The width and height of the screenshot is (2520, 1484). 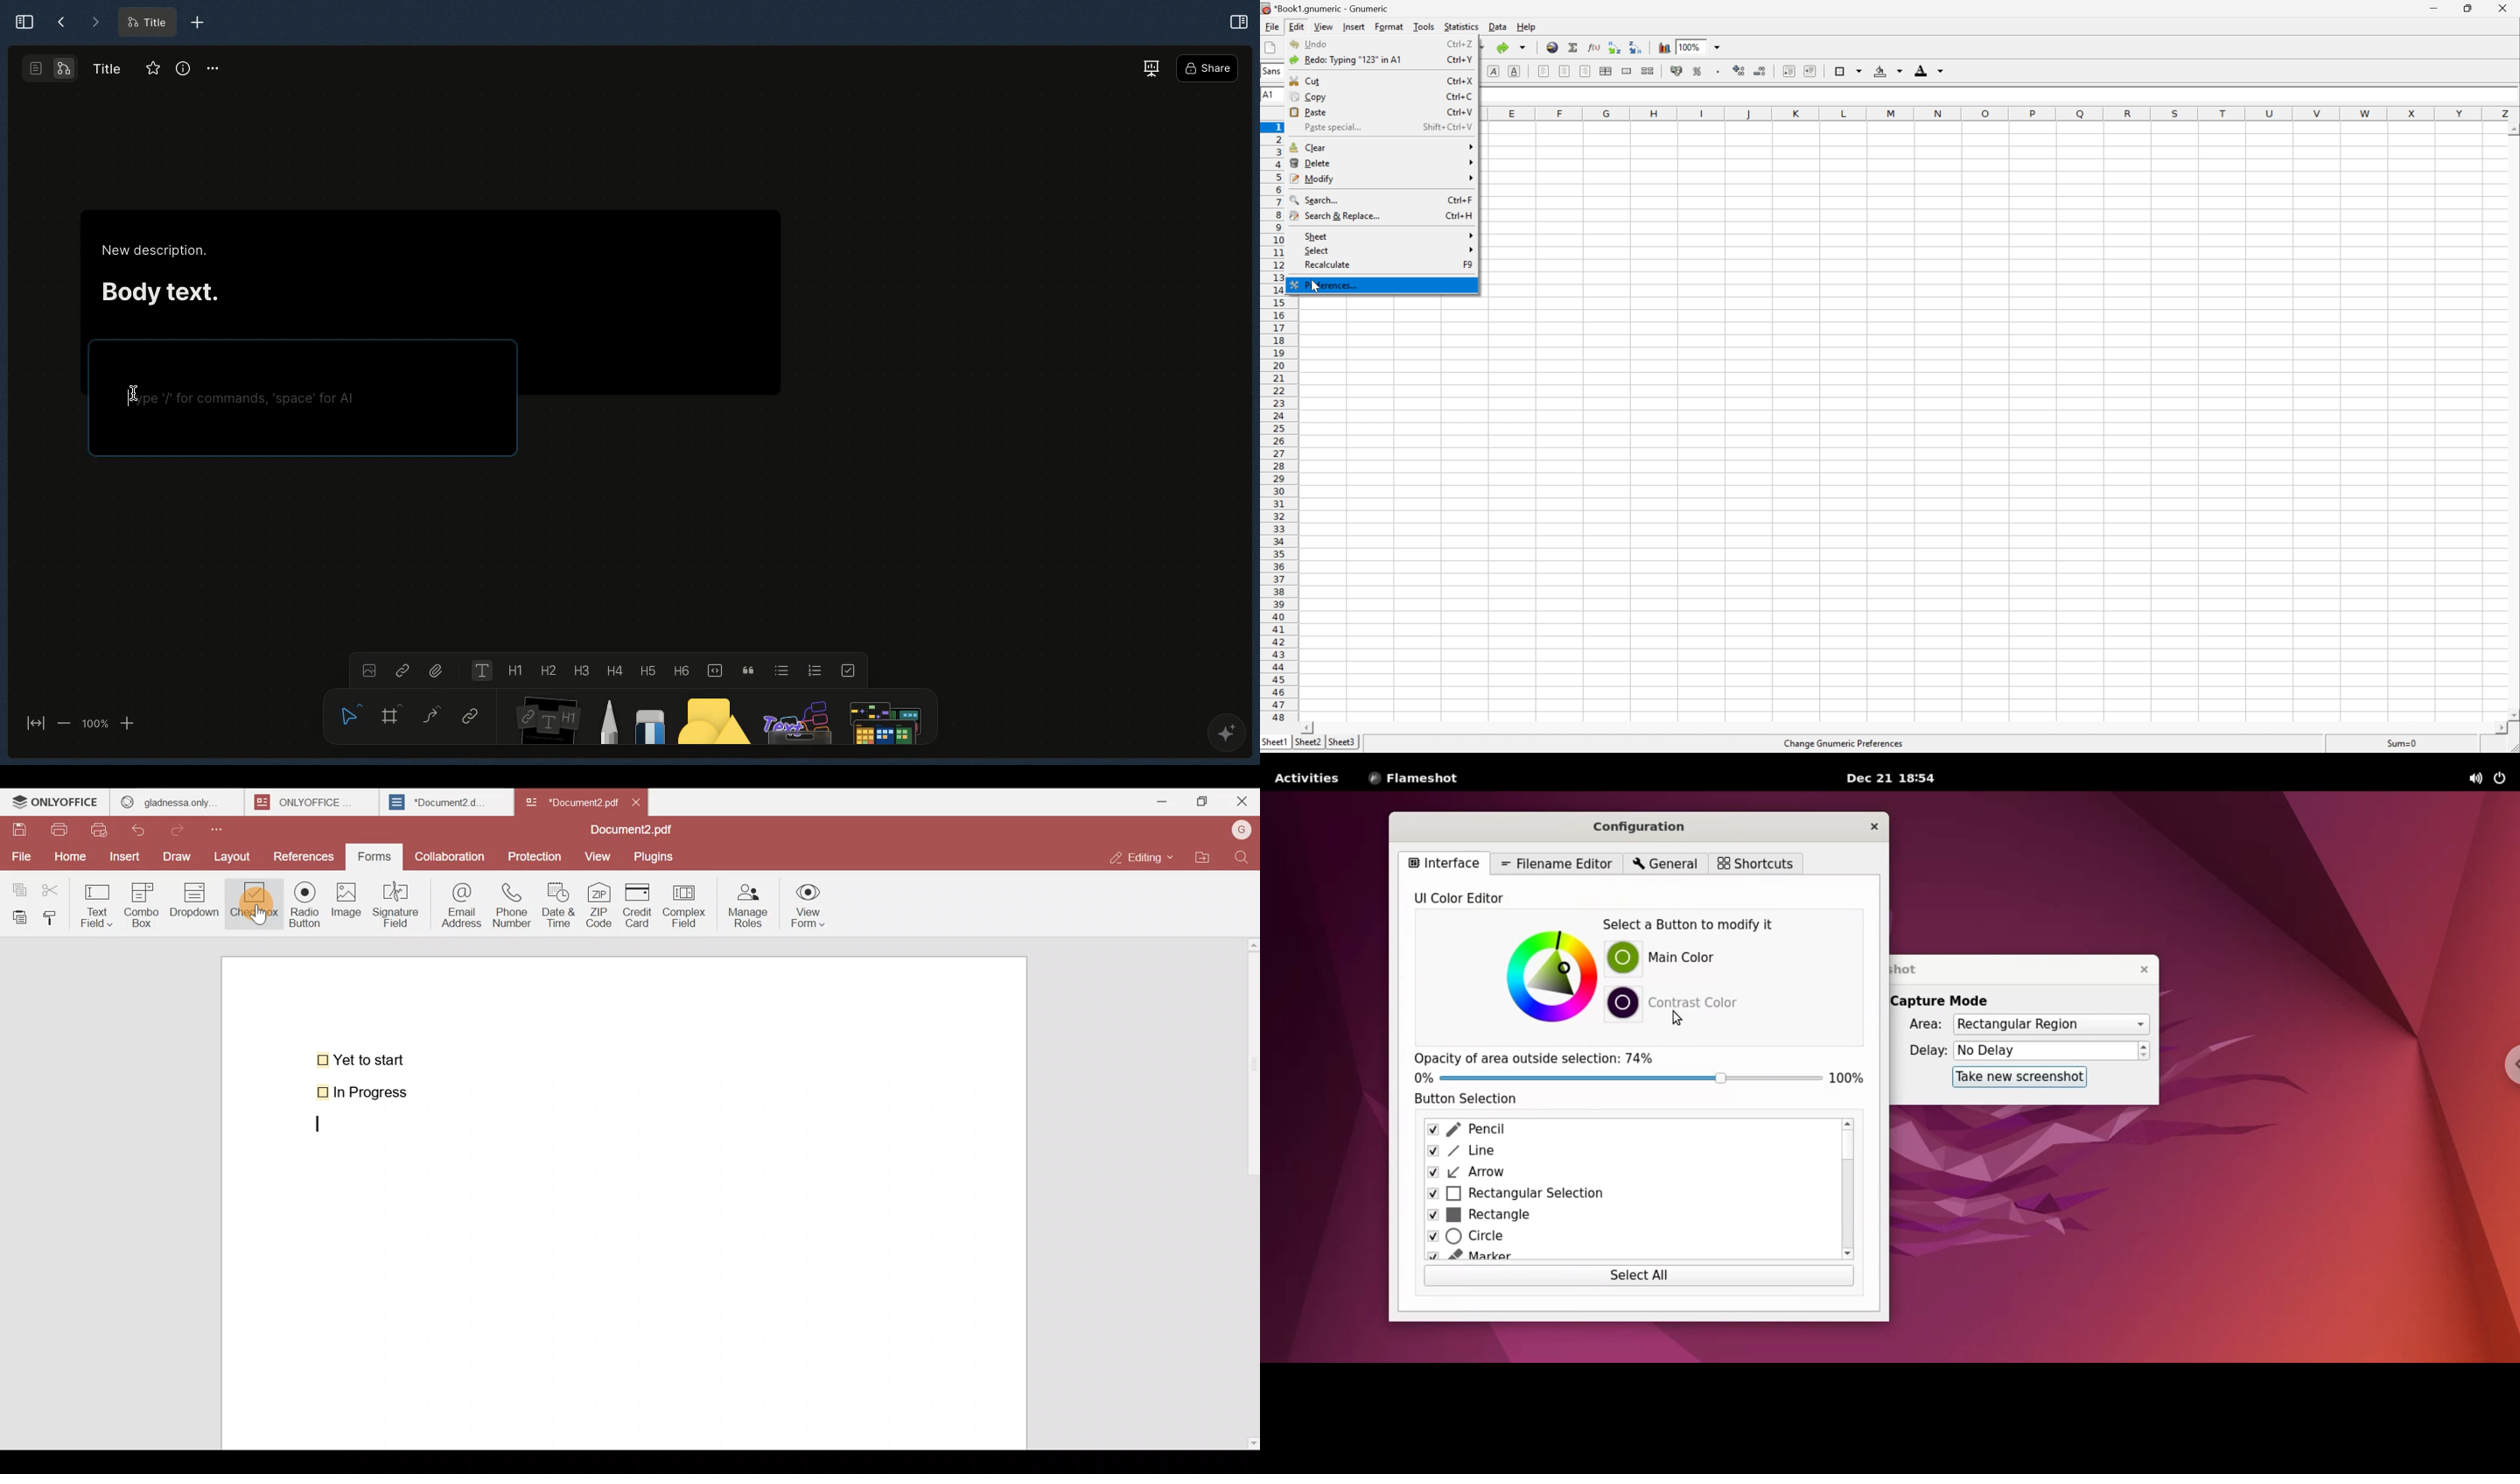 What do you see at coordinates (99, 902) in the screenshot?
I see `Text field` at bounding box center [99, 902].